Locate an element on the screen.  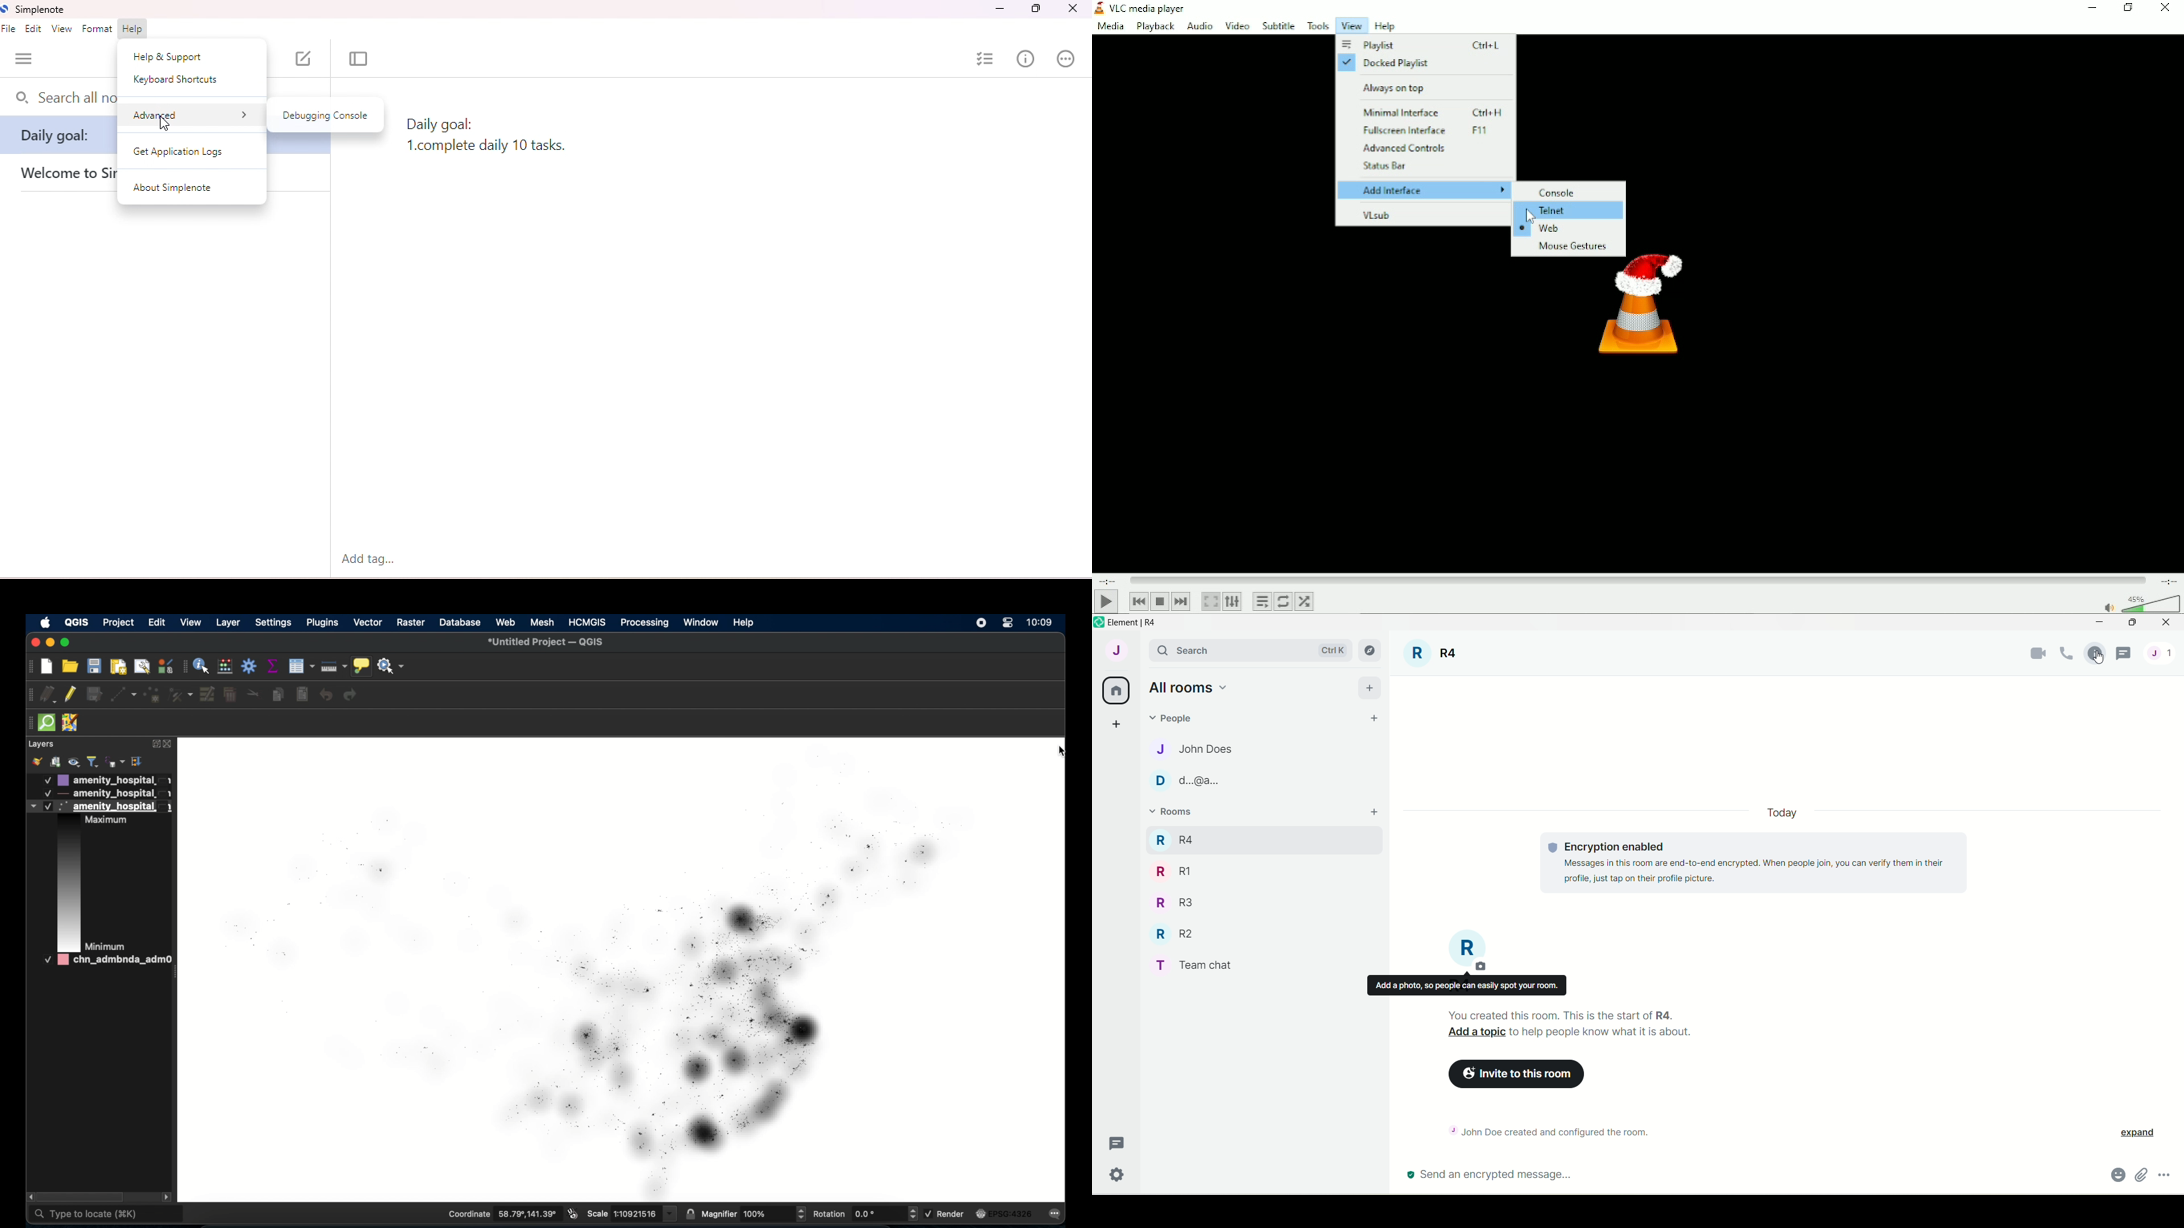
Audio is located at coordinates (1198, 27).